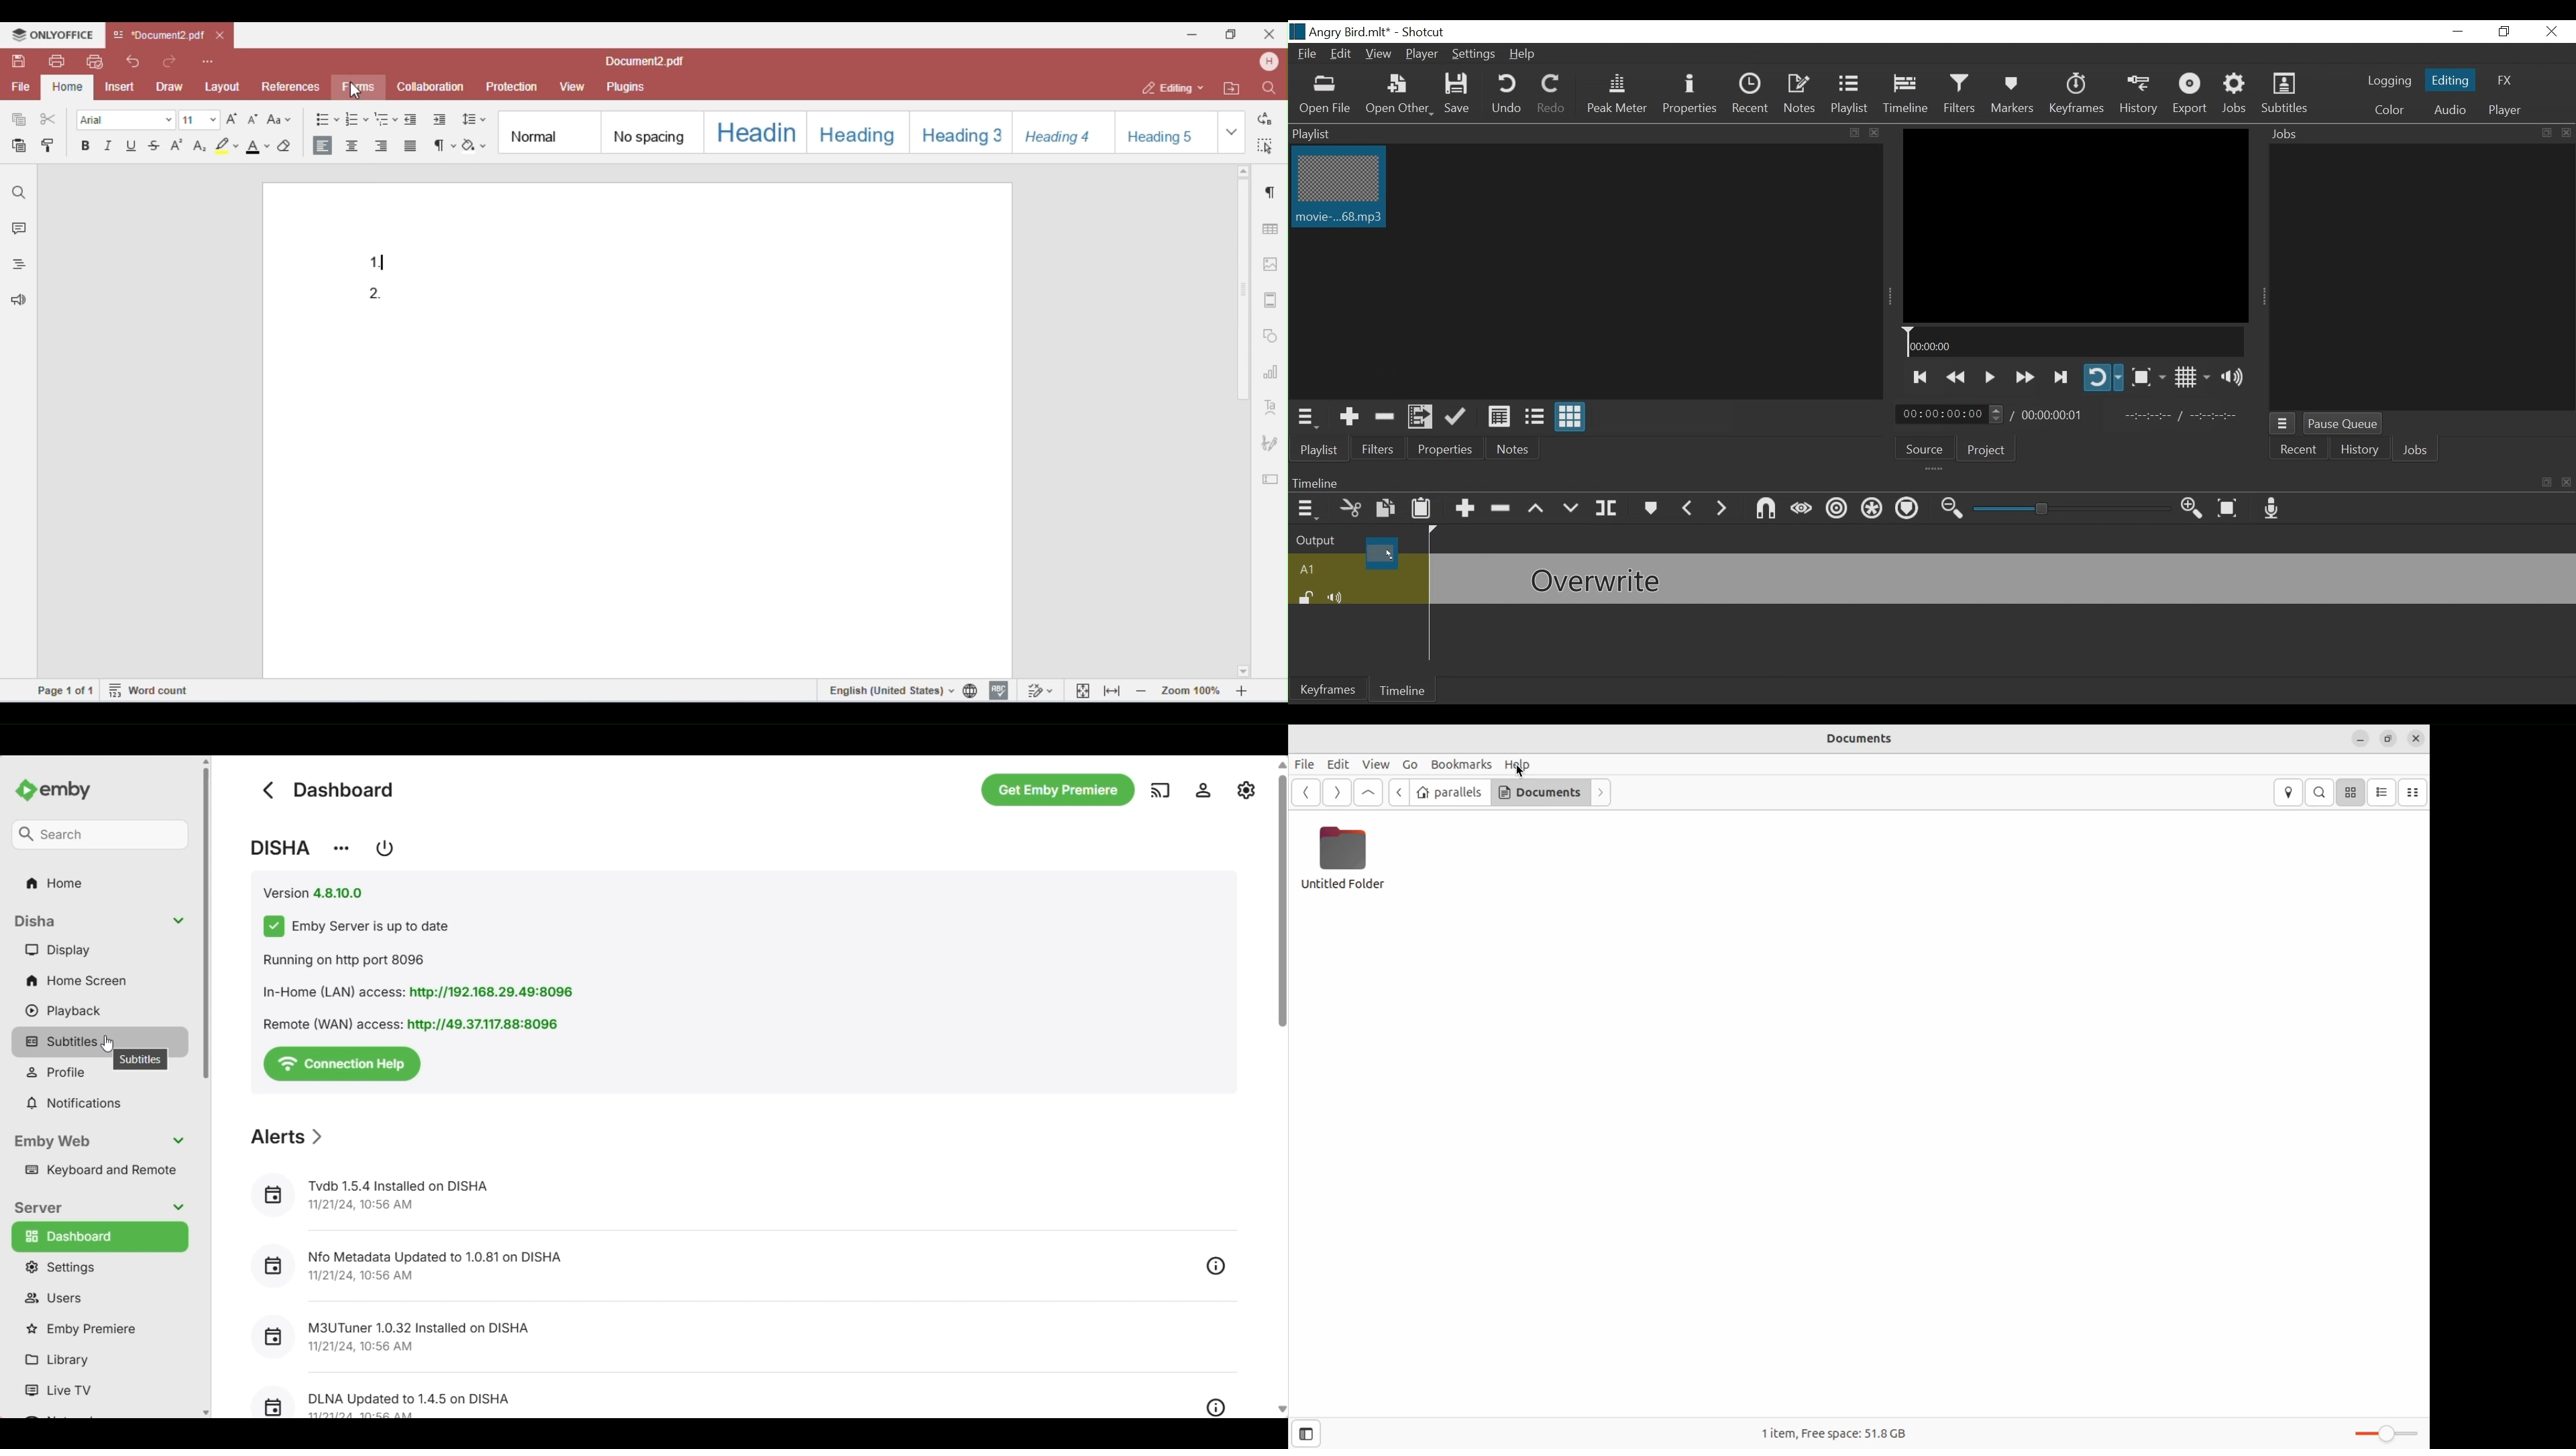 This screenshot has width=2576, height=1456. I want to click on Playlist menu, so click(1311, 417).